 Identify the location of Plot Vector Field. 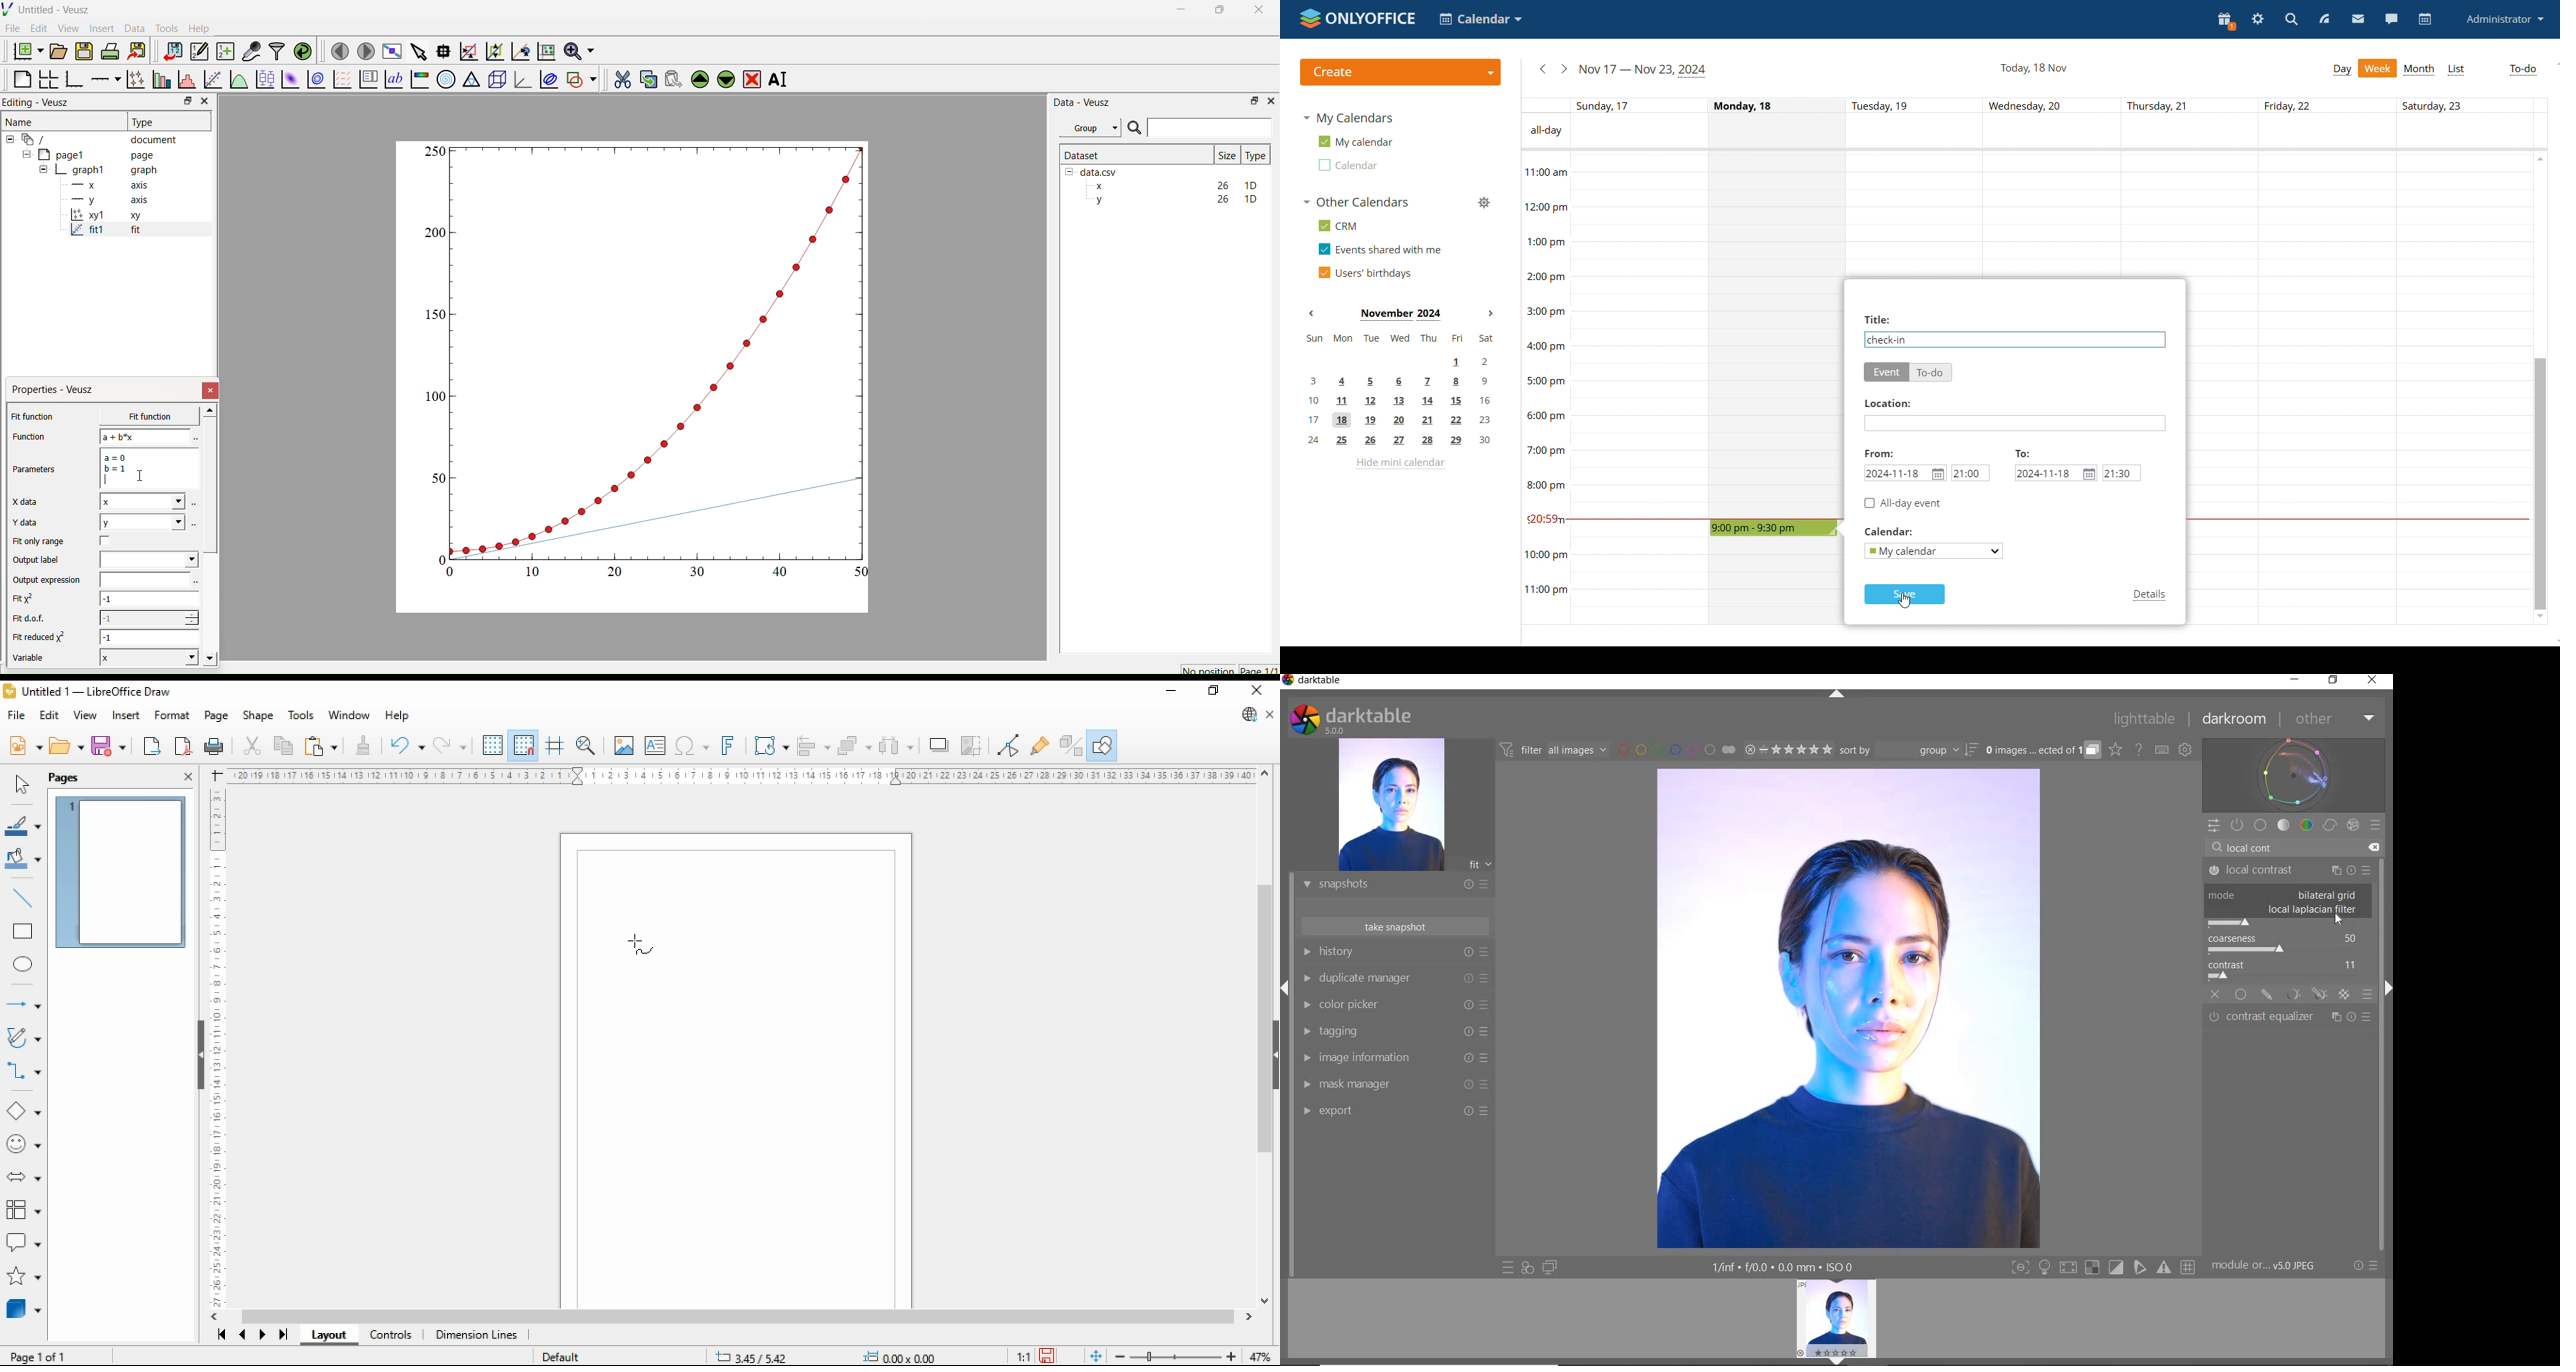
(342, 81).